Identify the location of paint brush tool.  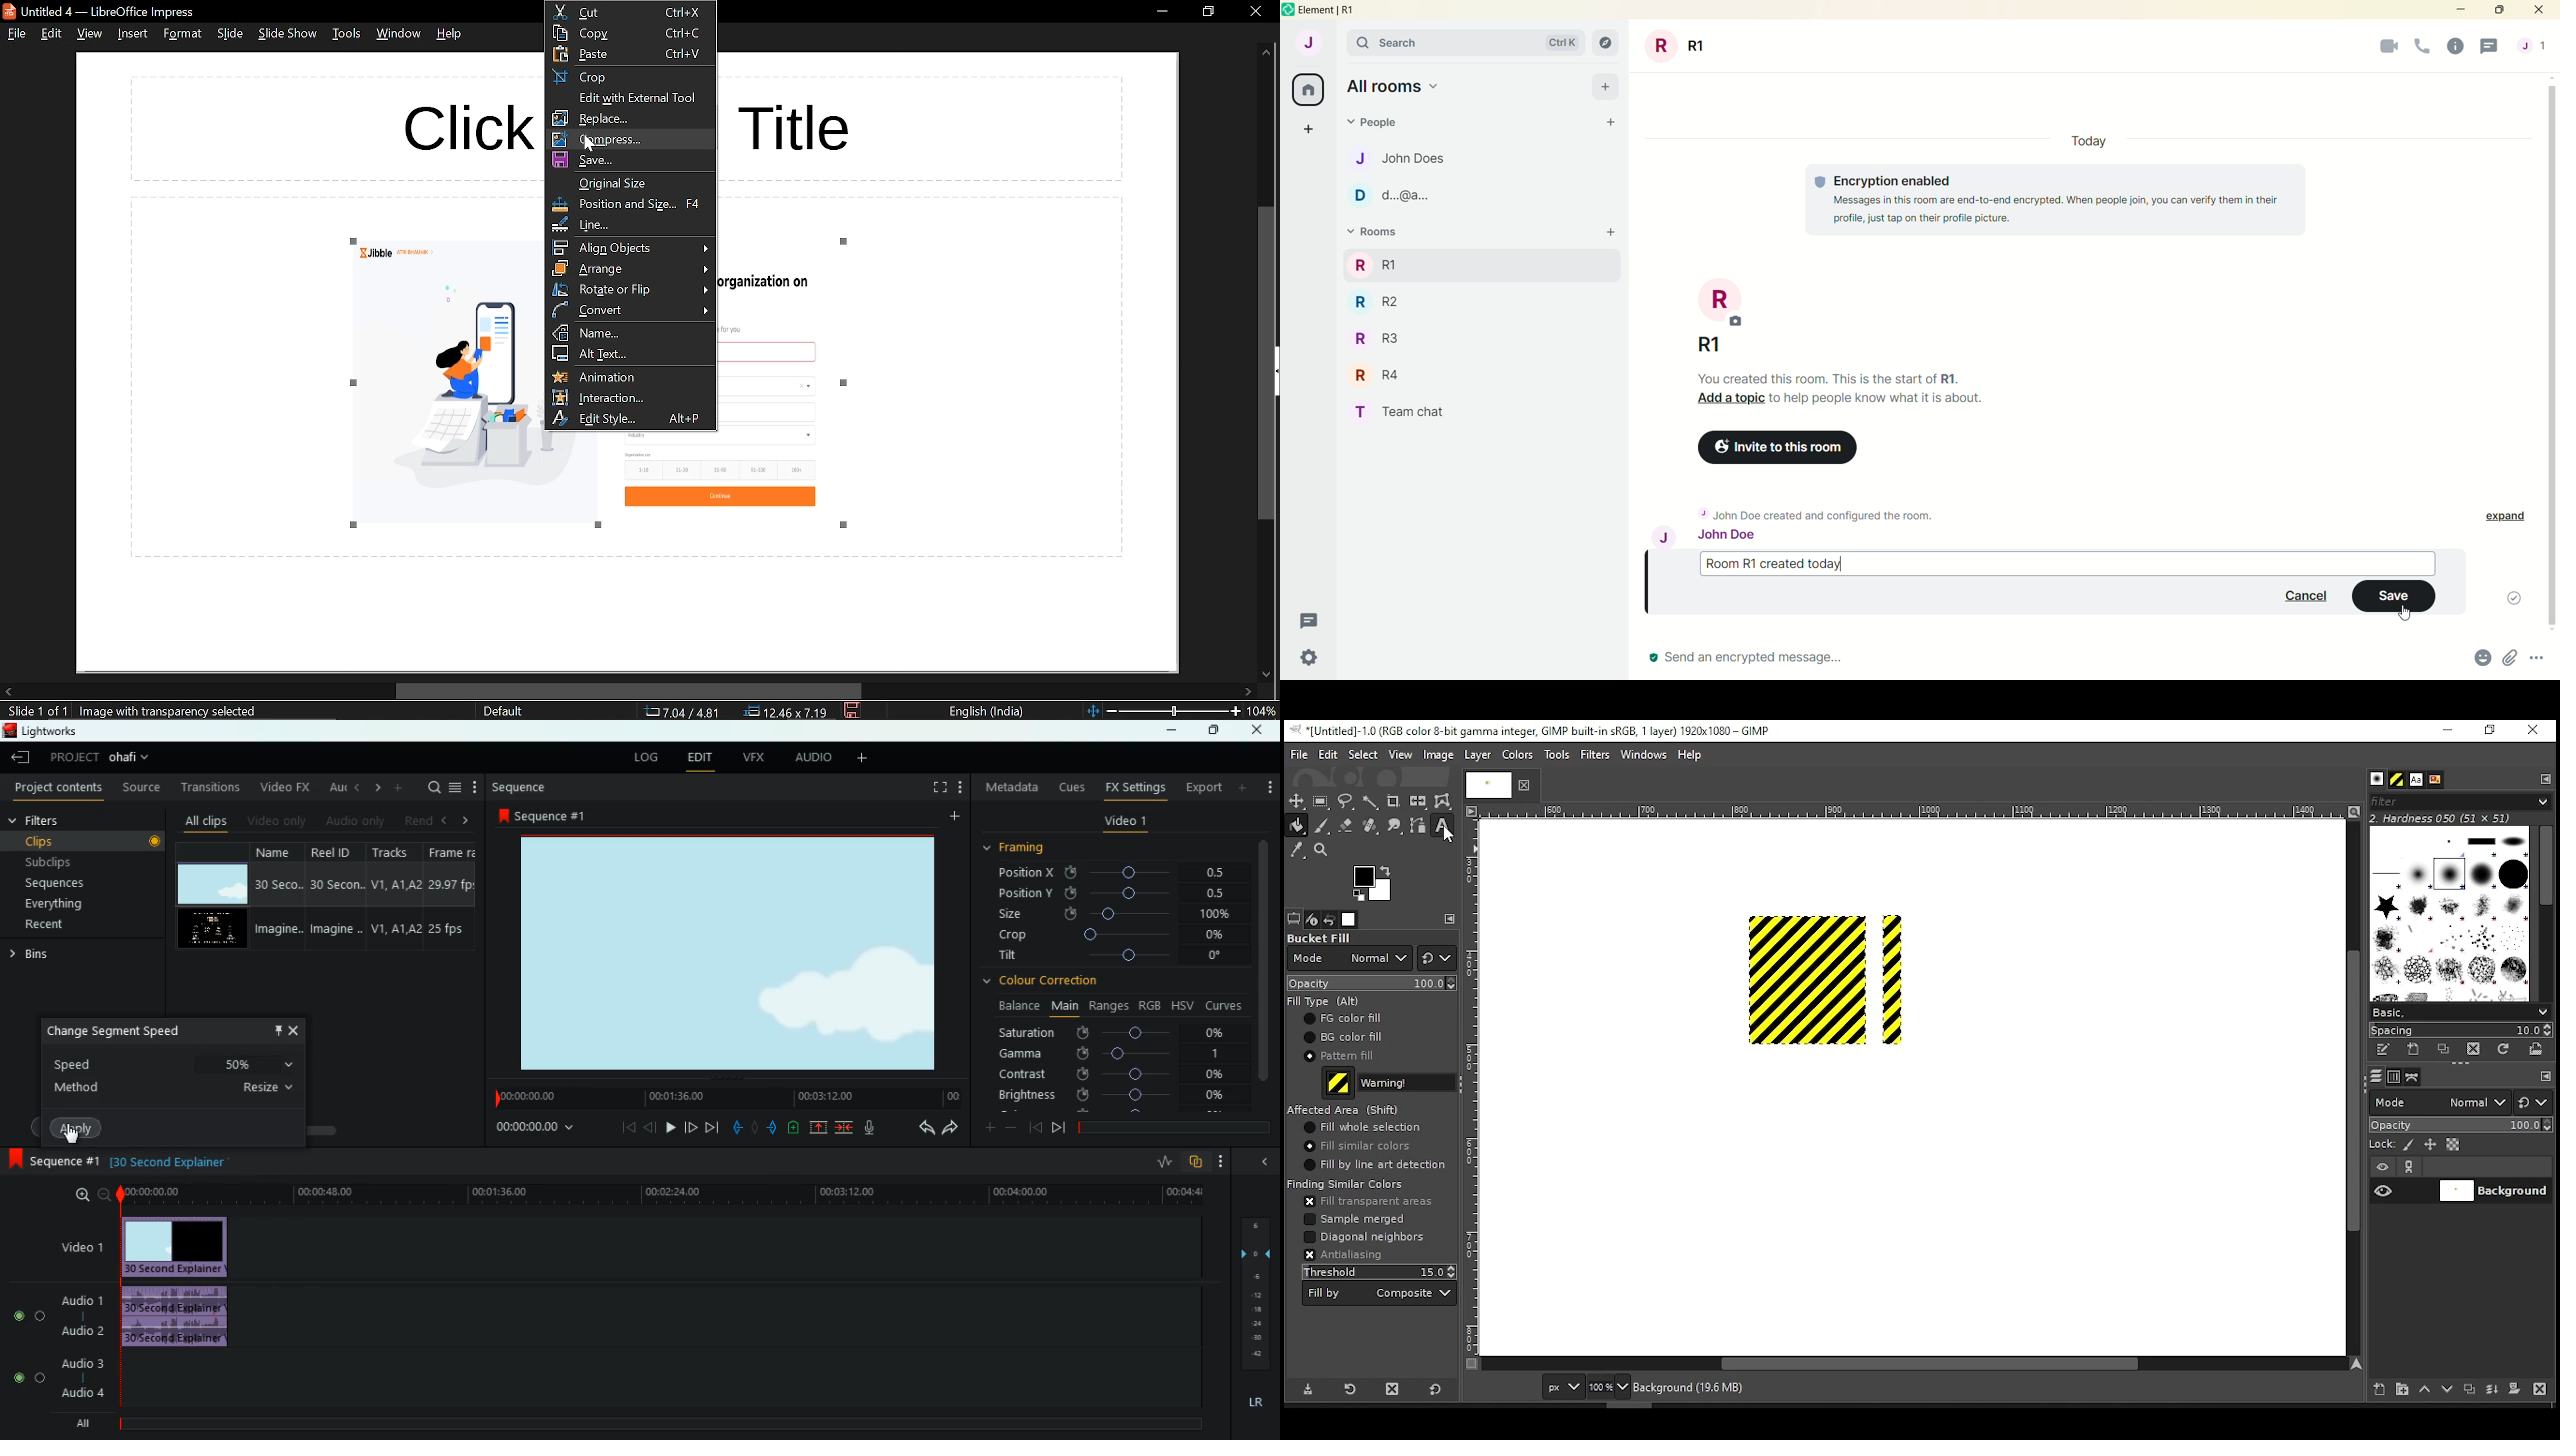
(1322, 825).